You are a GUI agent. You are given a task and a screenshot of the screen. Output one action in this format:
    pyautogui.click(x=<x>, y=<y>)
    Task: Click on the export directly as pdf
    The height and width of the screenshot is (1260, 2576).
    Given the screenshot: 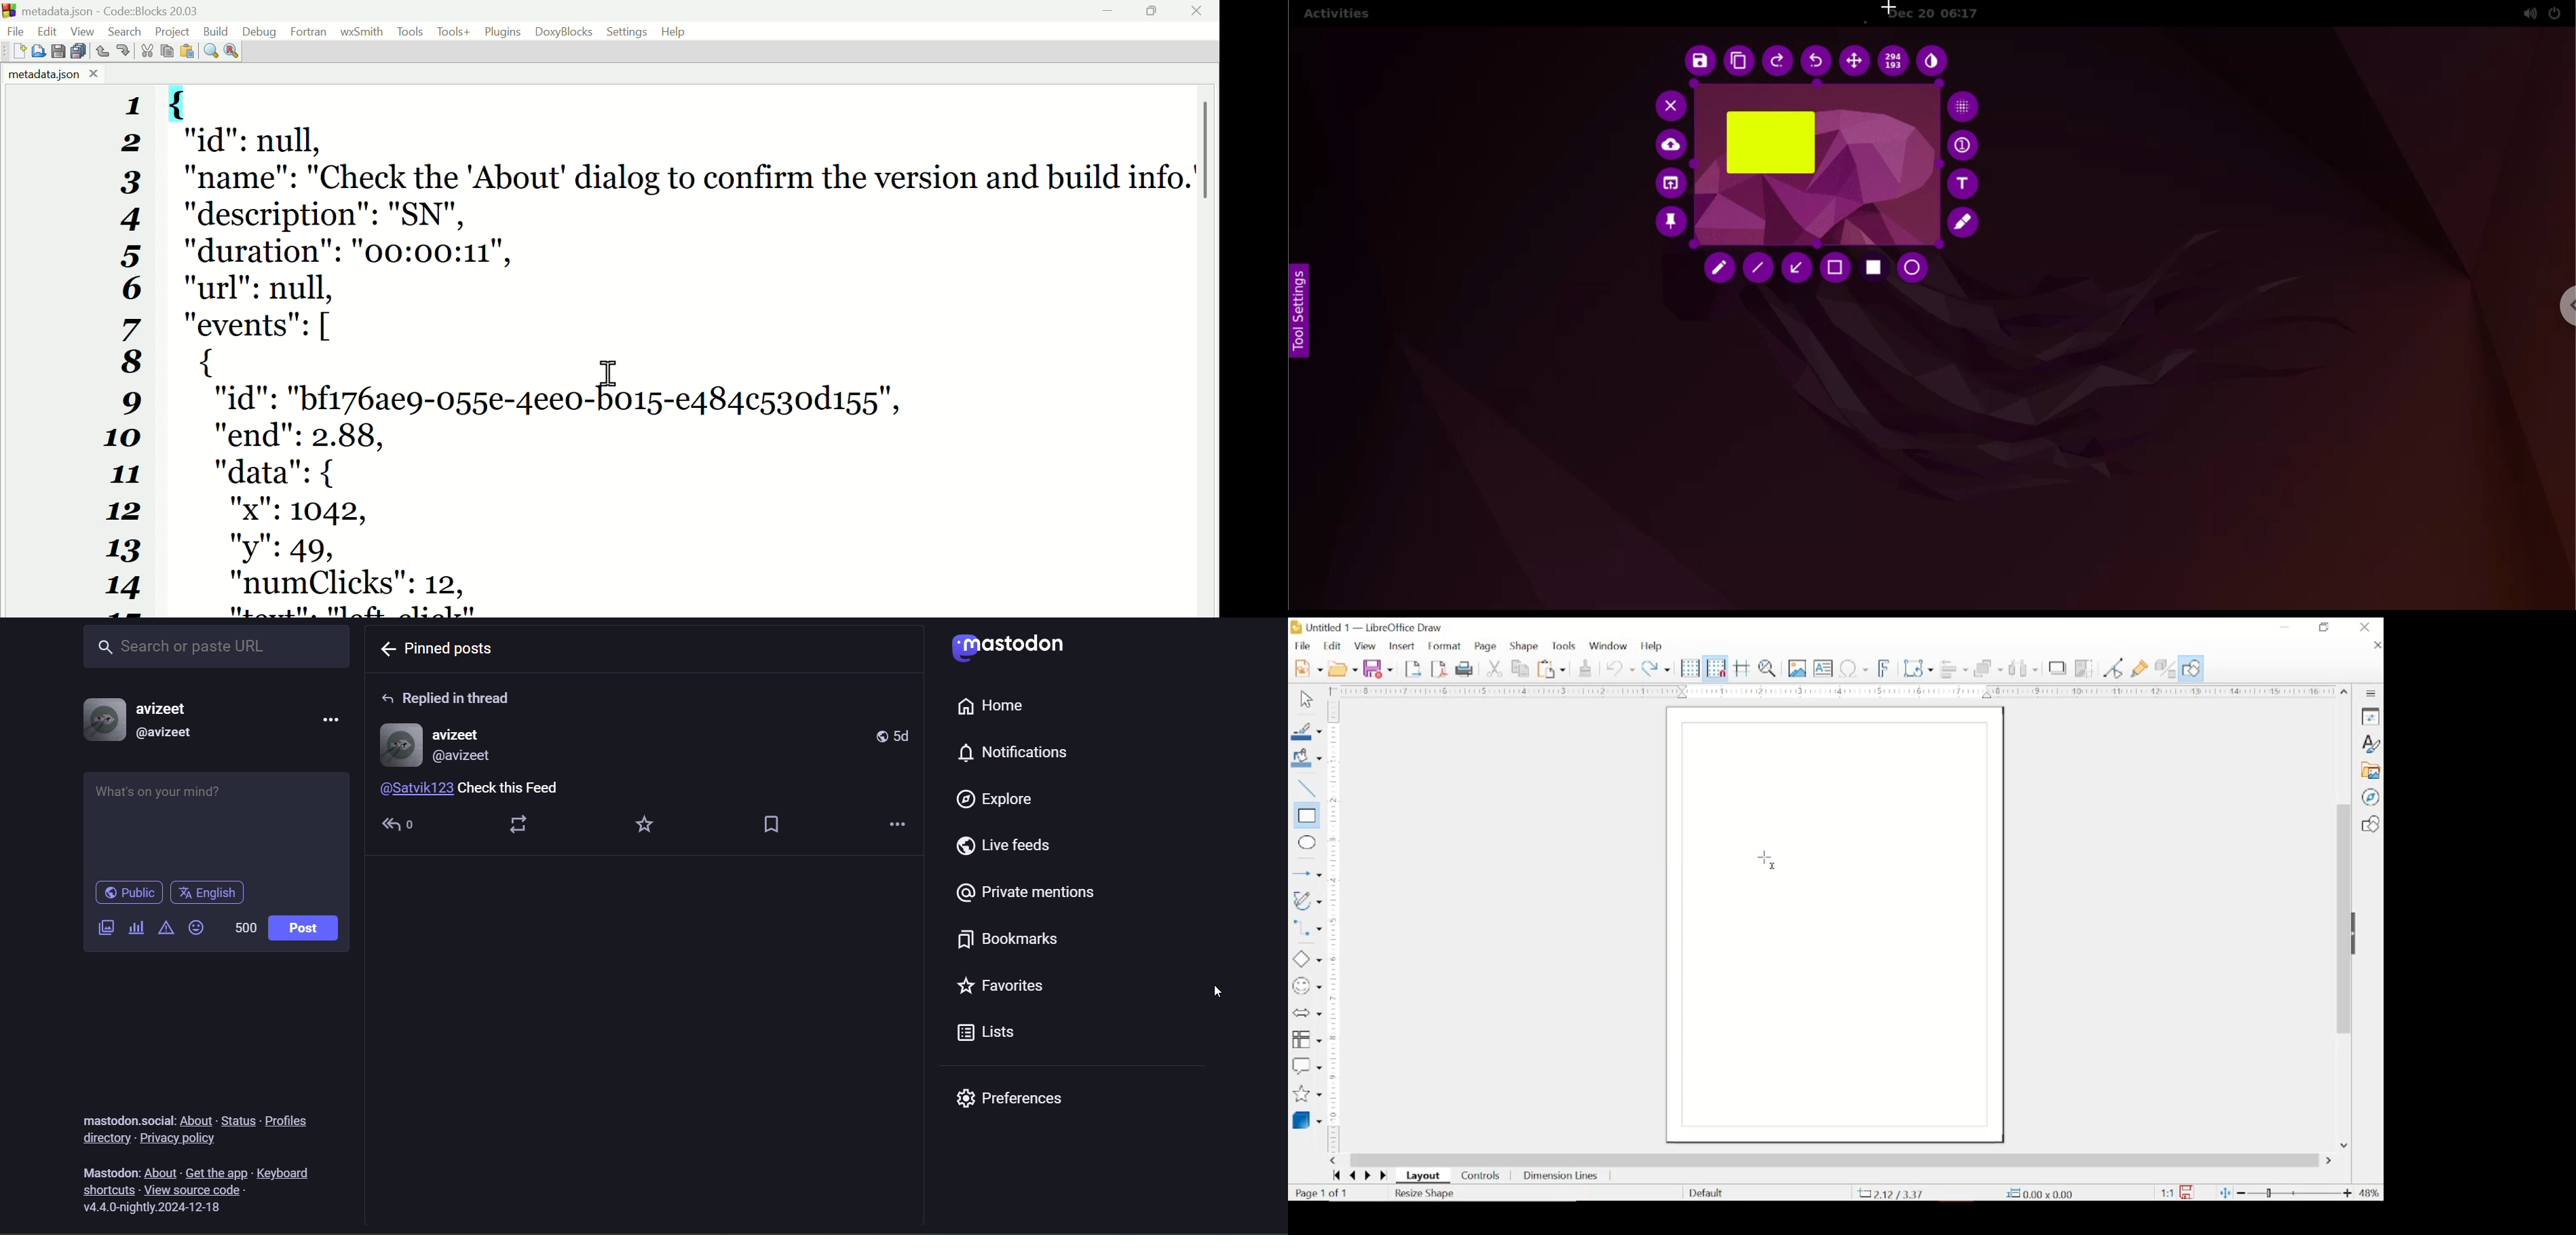 What is the action you would take?
    pyautogui.click(x=1440, y=668)
    